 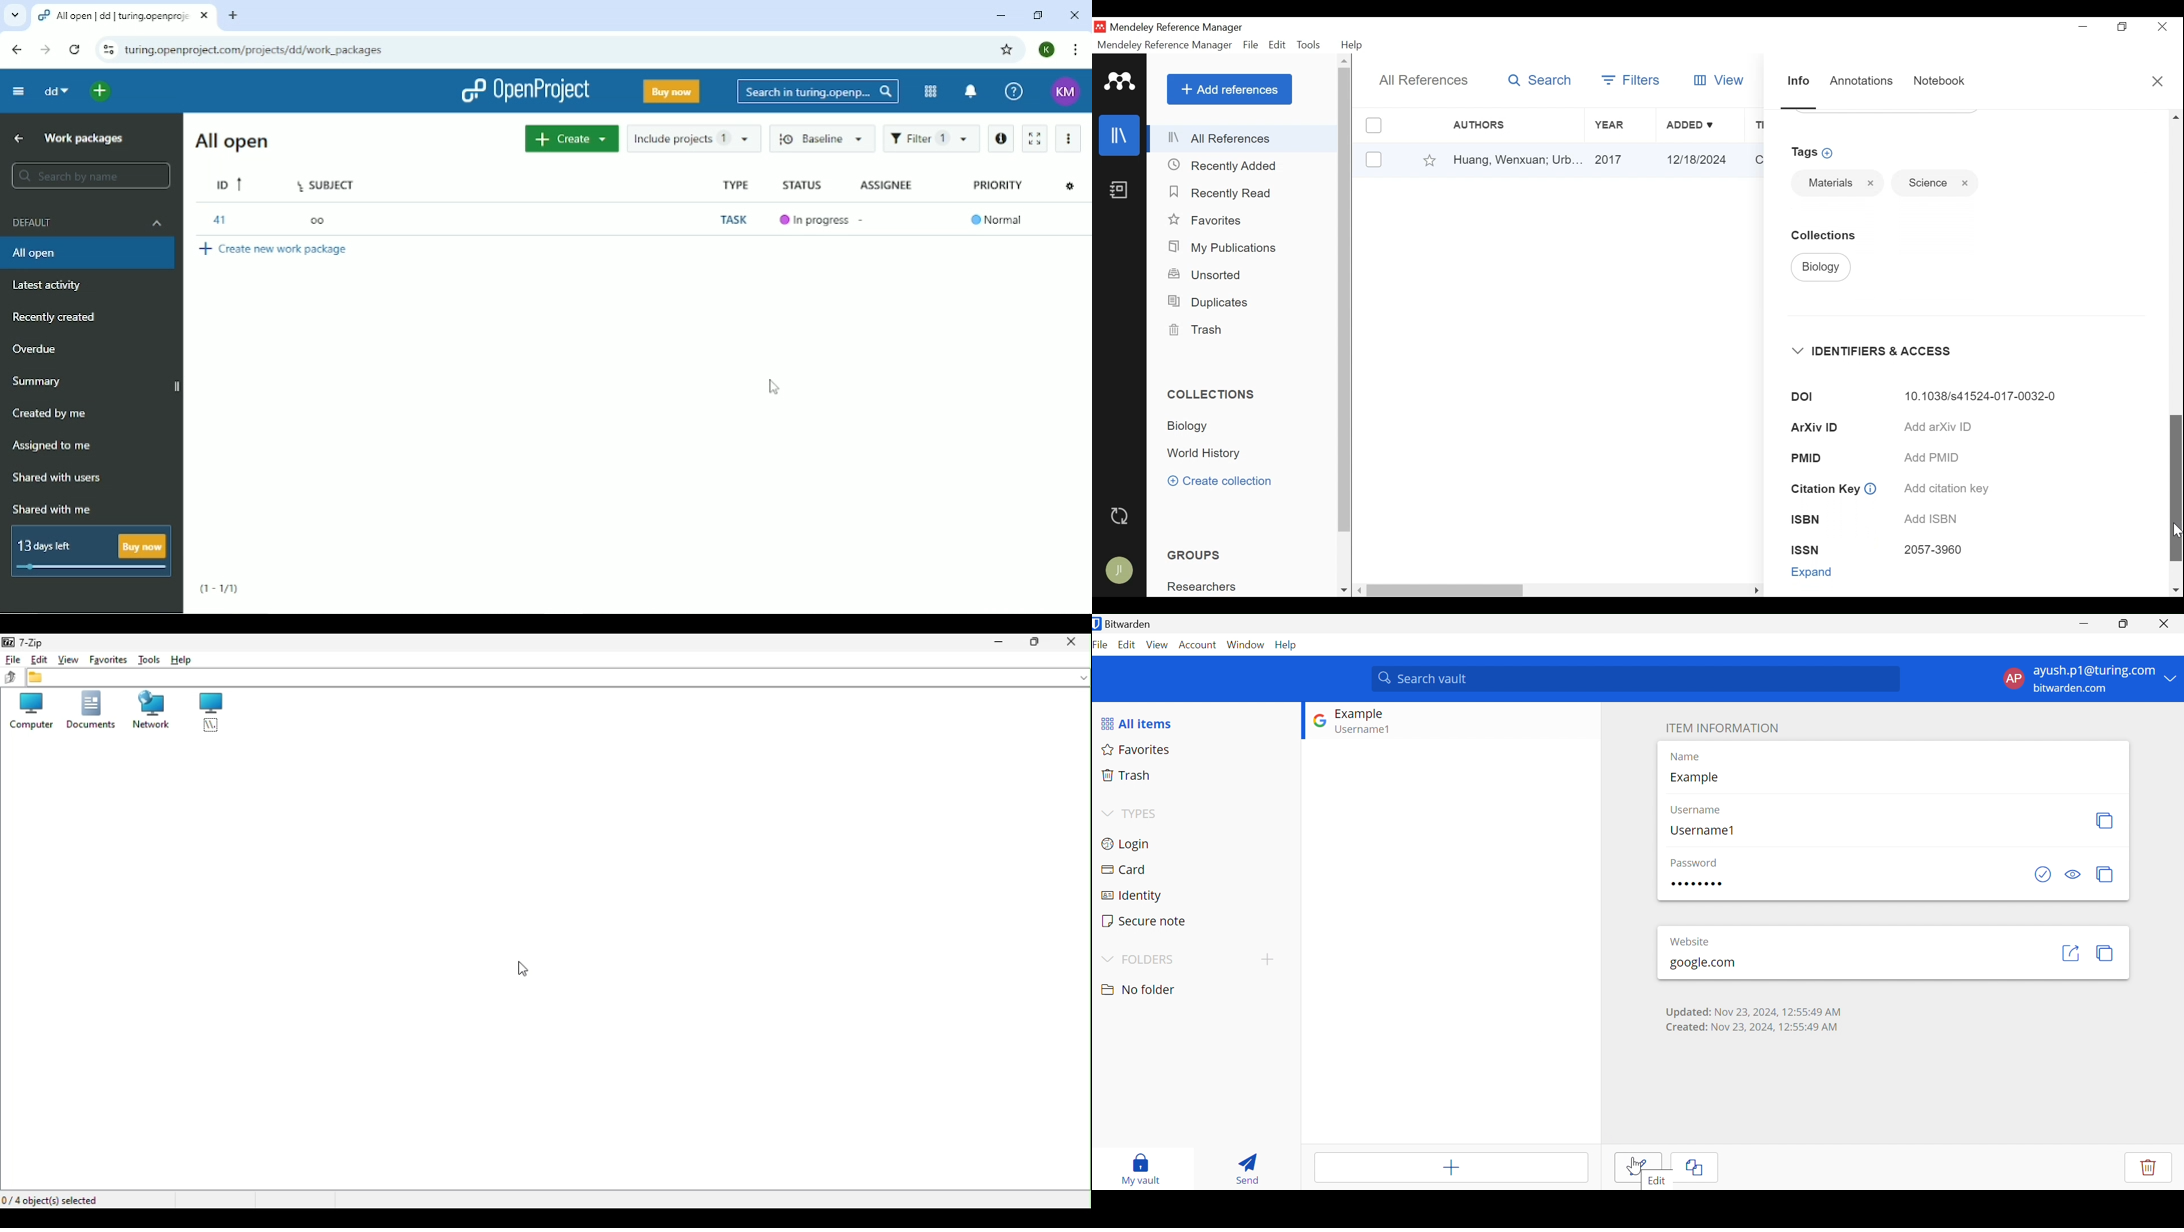 What do you see at coordinates (2105, 874) in the screenshot?
I see `Copy Password` at bounding box center [2105, 874].